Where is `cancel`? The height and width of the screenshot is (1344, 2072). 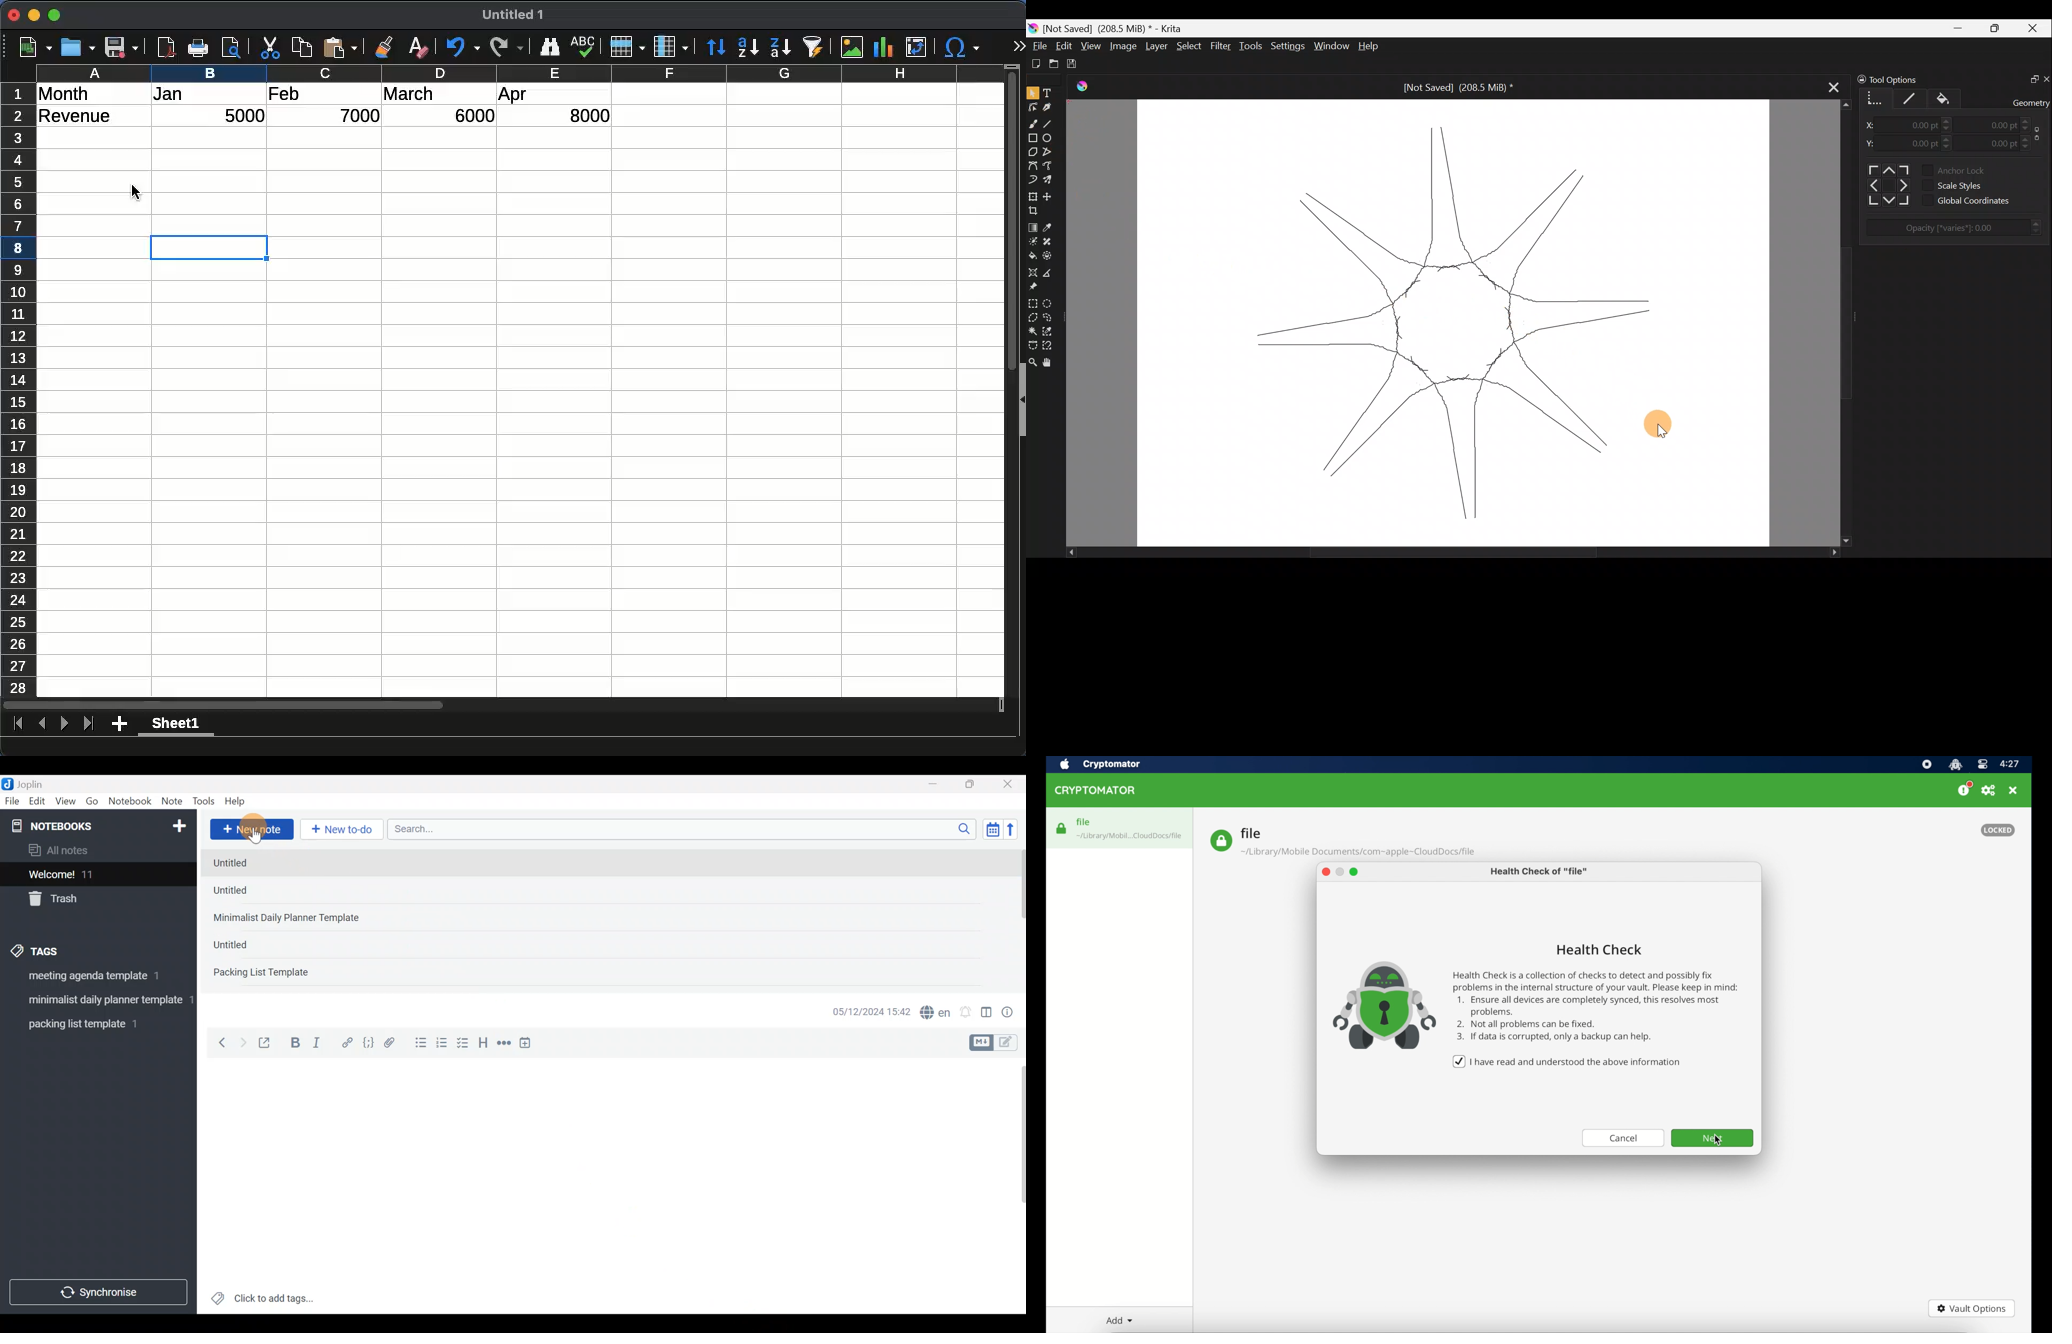
cancel is located at coordinates (1621, 1138).